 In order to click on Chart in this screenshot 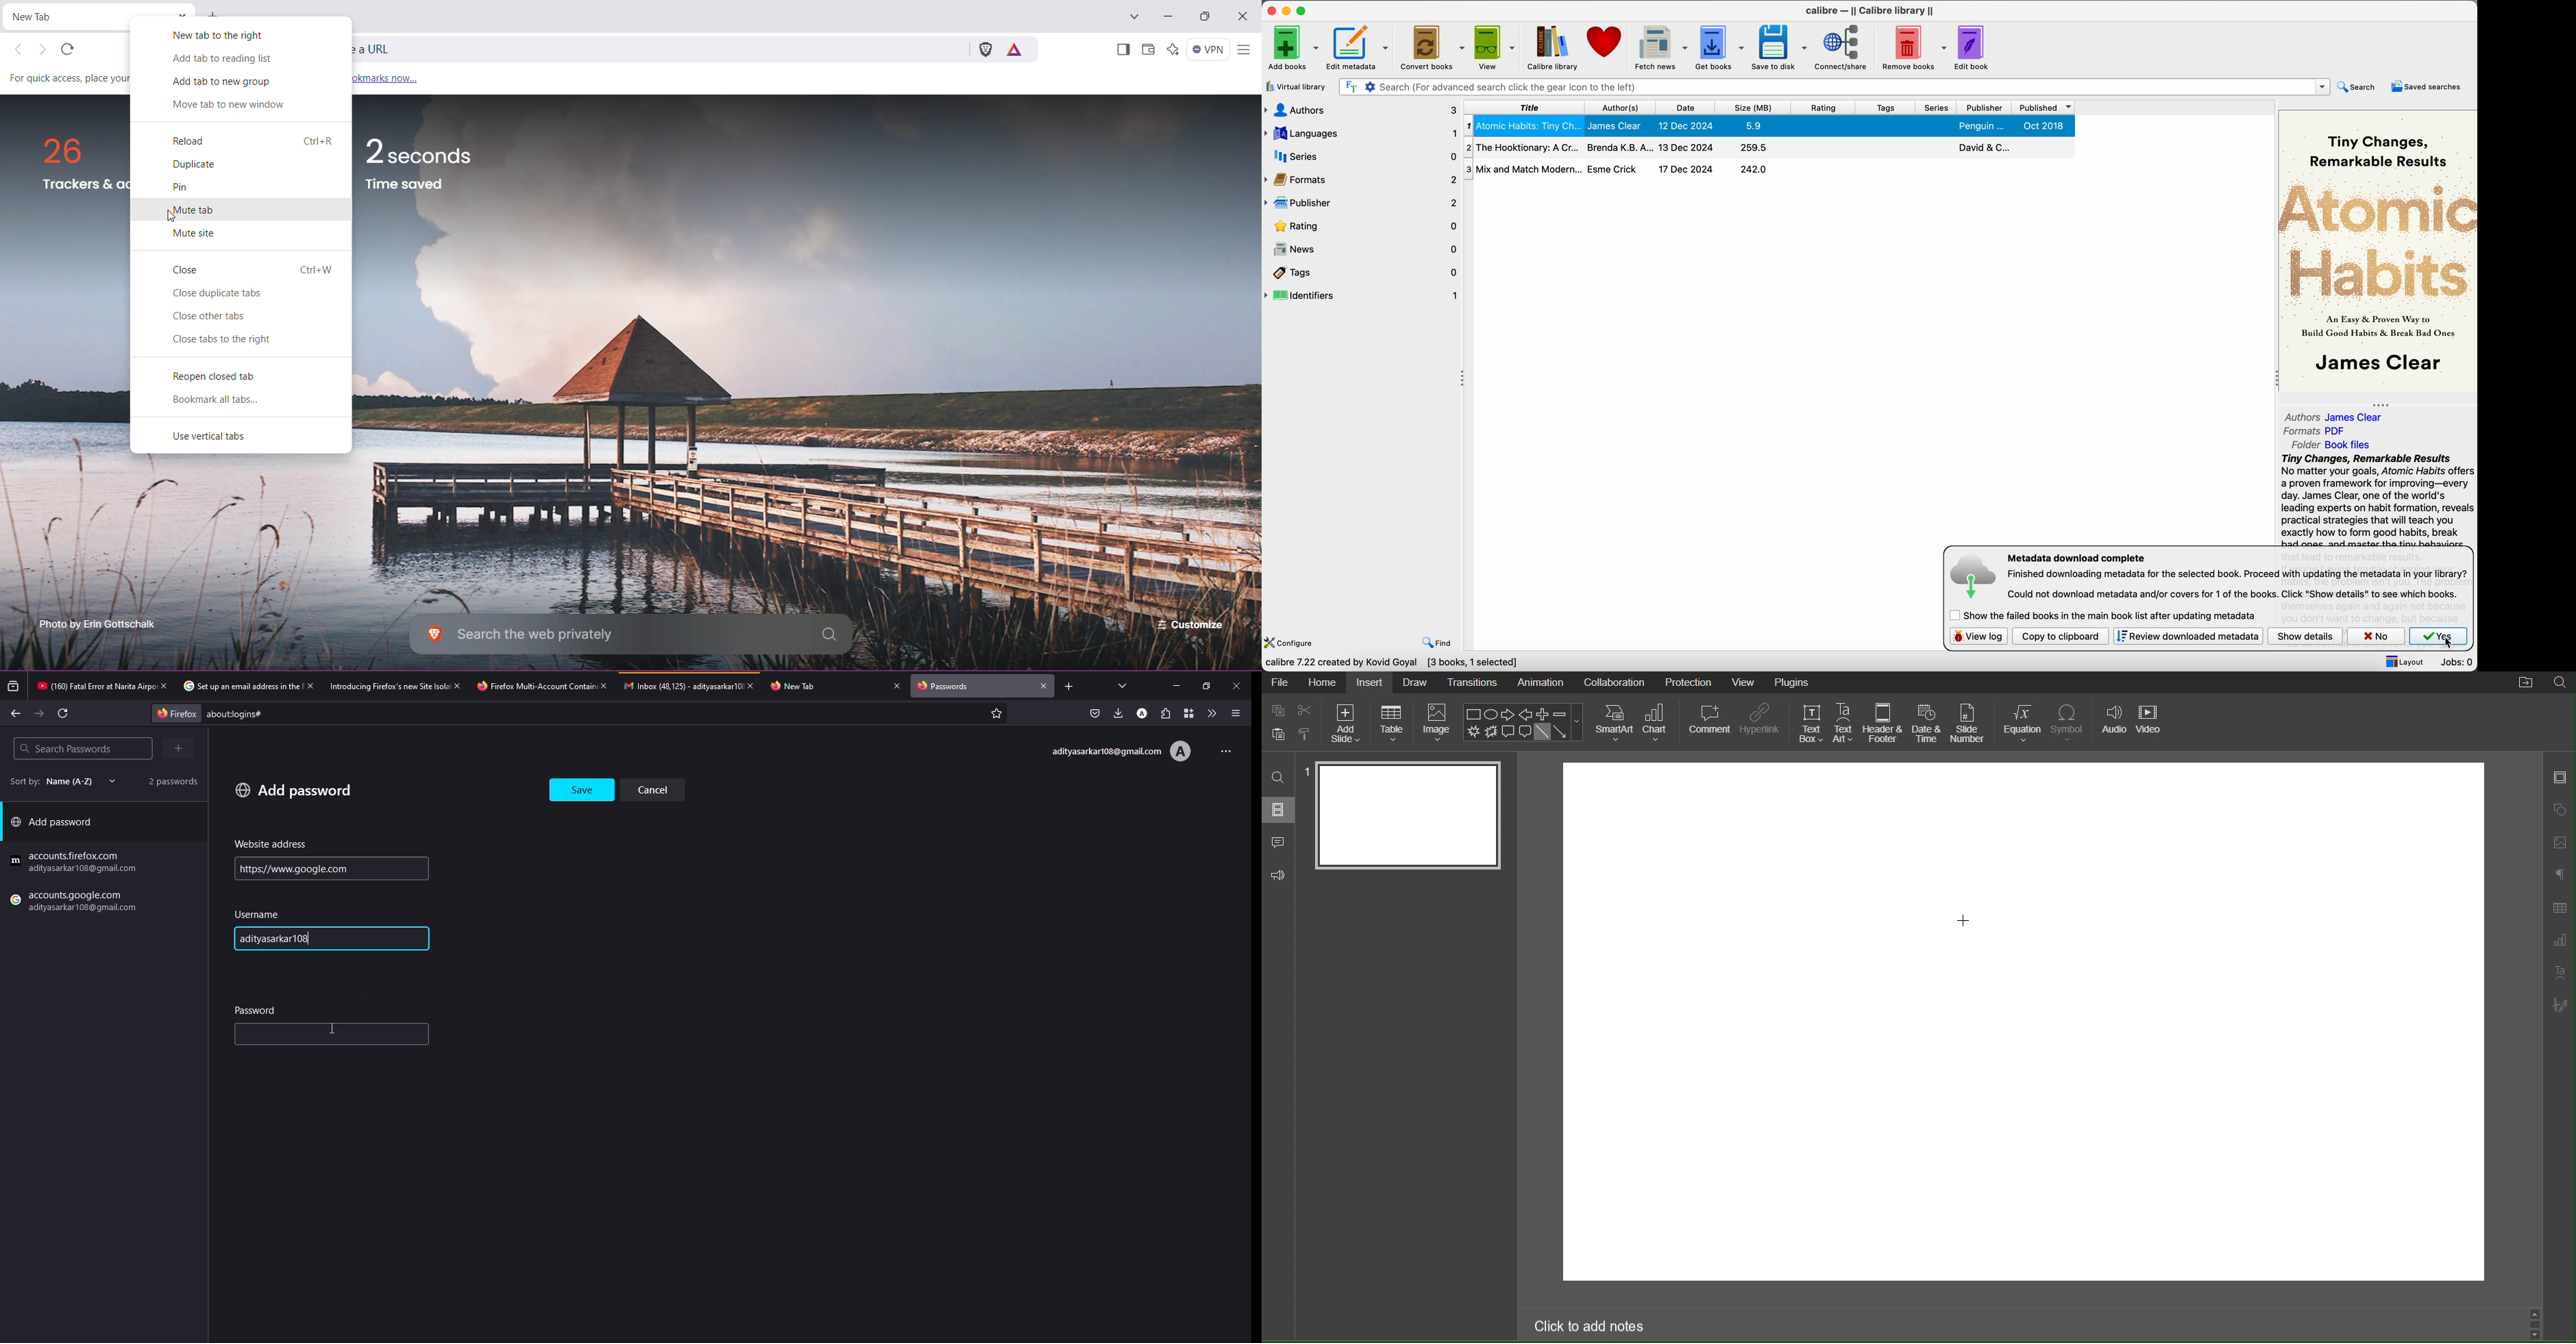, I will do `click(1659, 723)`.